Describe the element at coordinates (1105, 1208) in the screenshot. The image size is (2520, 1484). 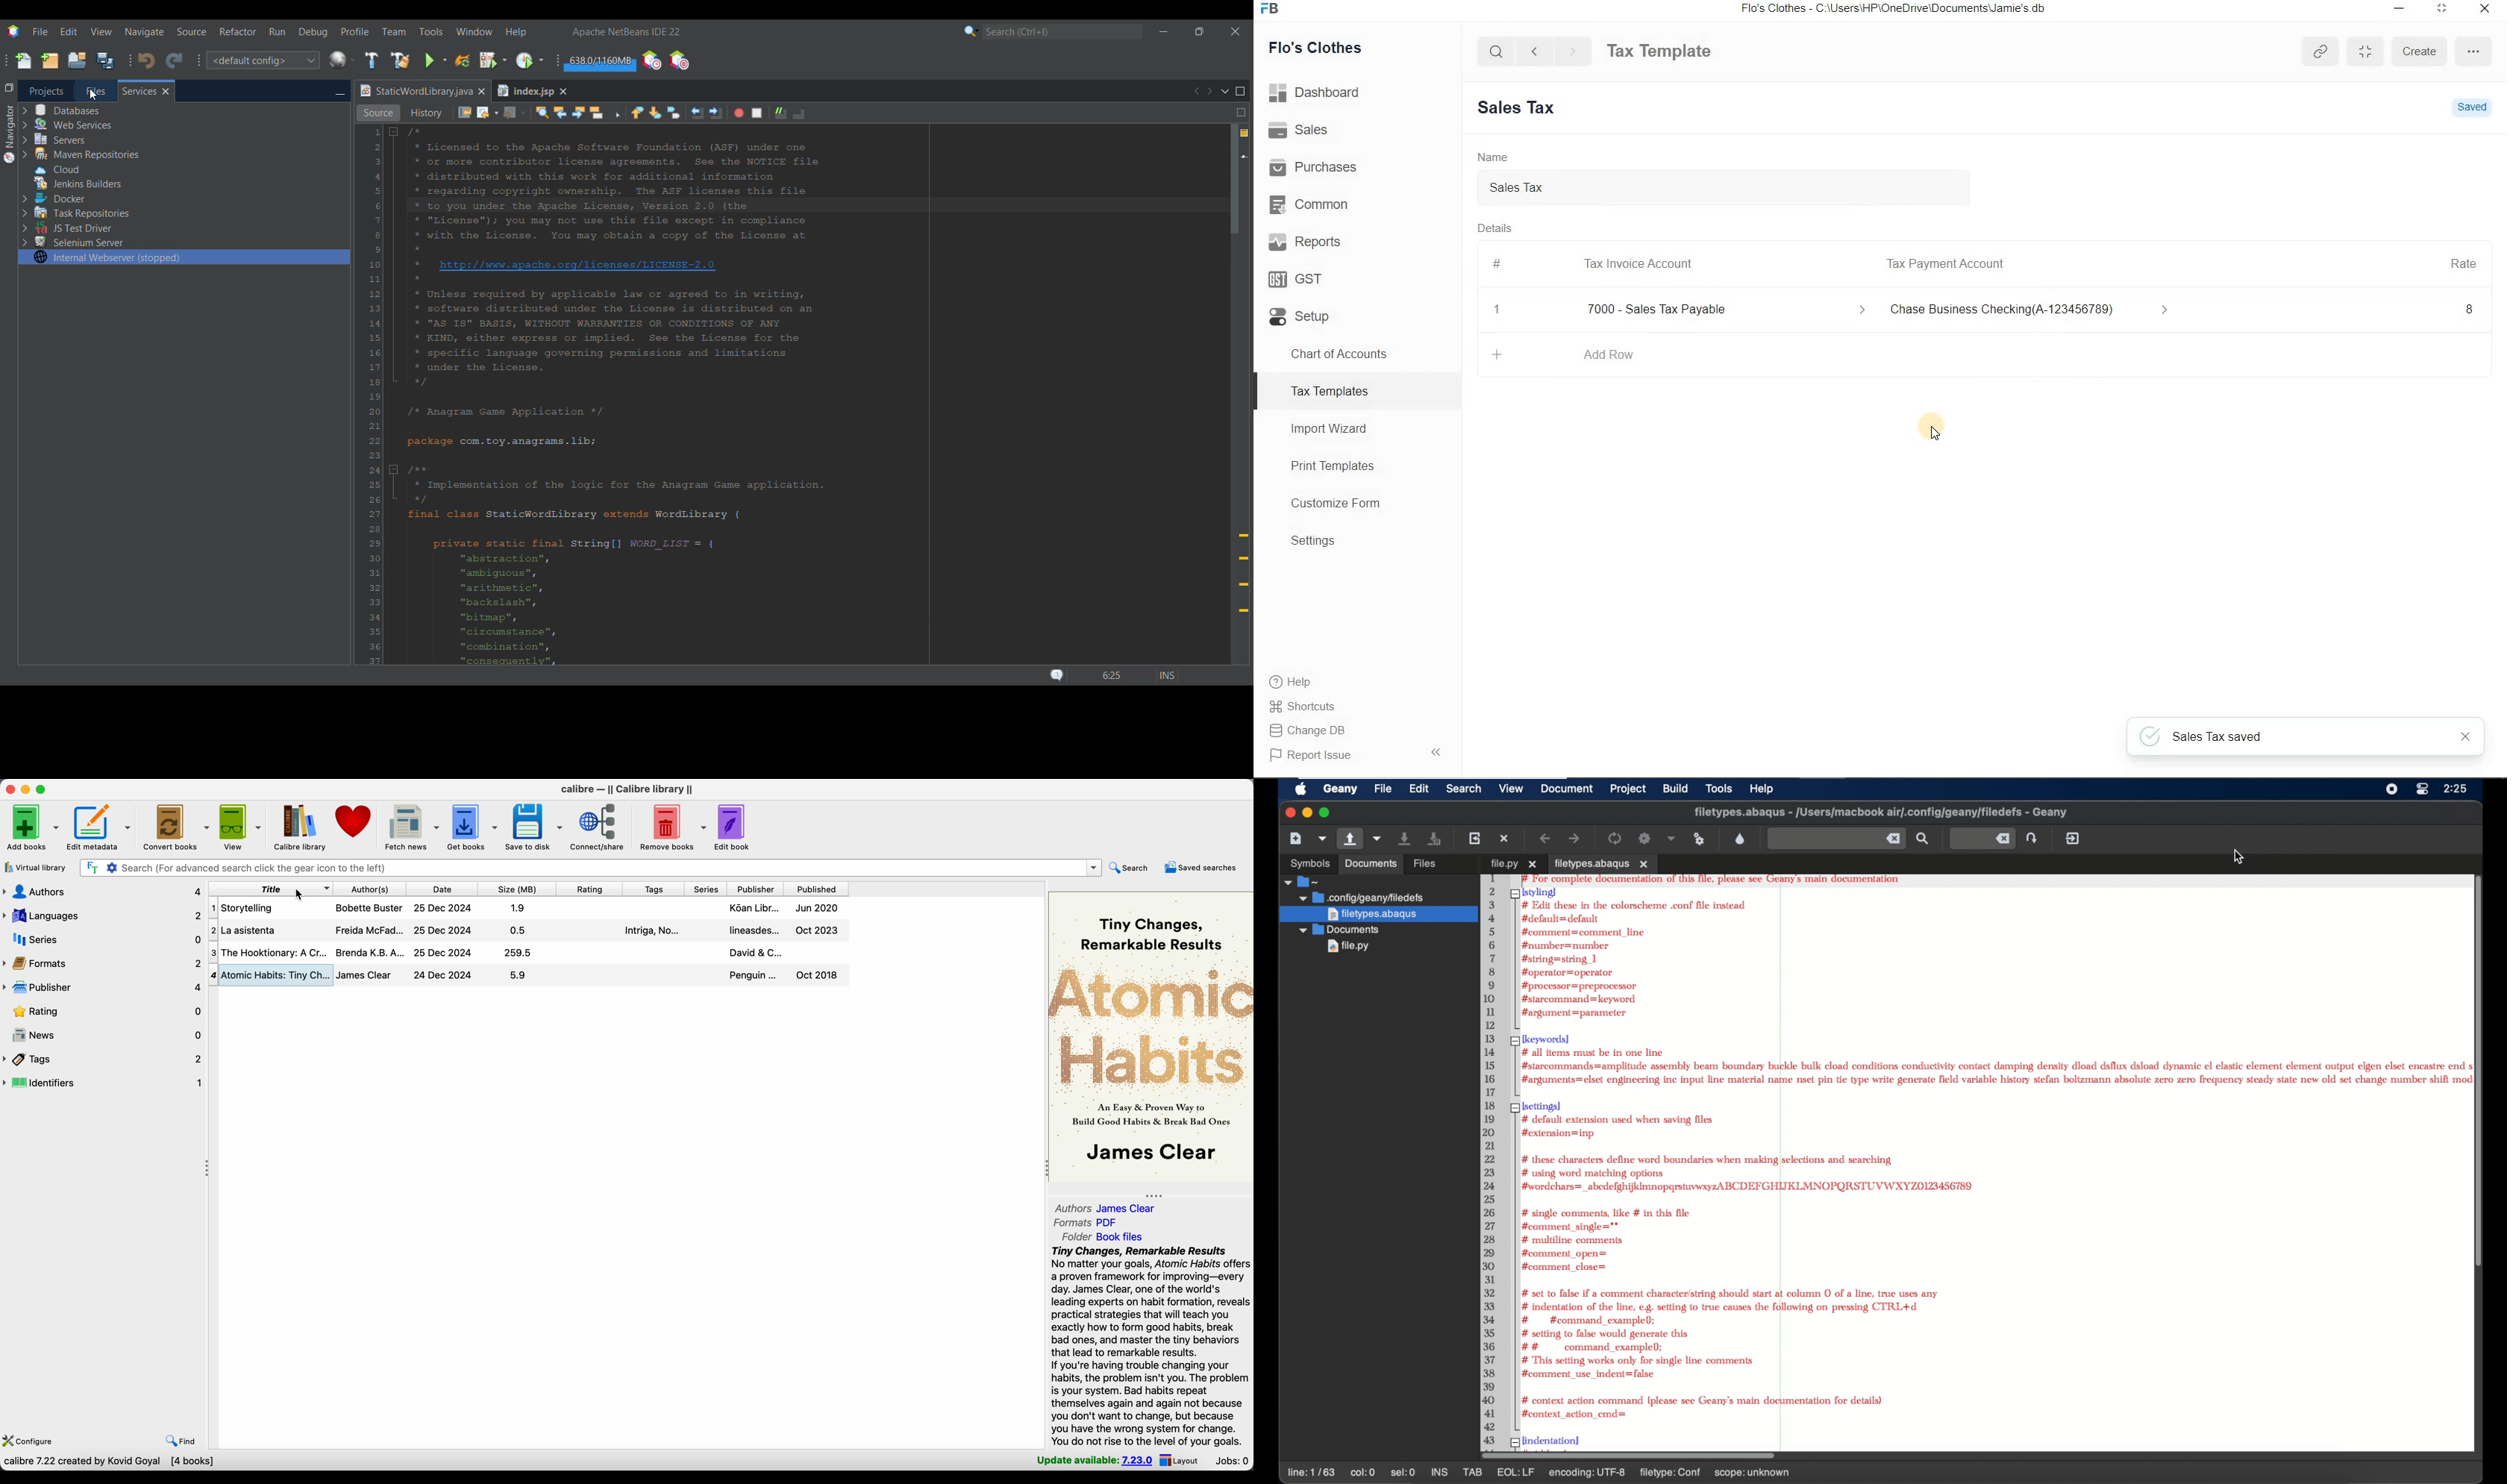
I see `authors james clear` at that location.